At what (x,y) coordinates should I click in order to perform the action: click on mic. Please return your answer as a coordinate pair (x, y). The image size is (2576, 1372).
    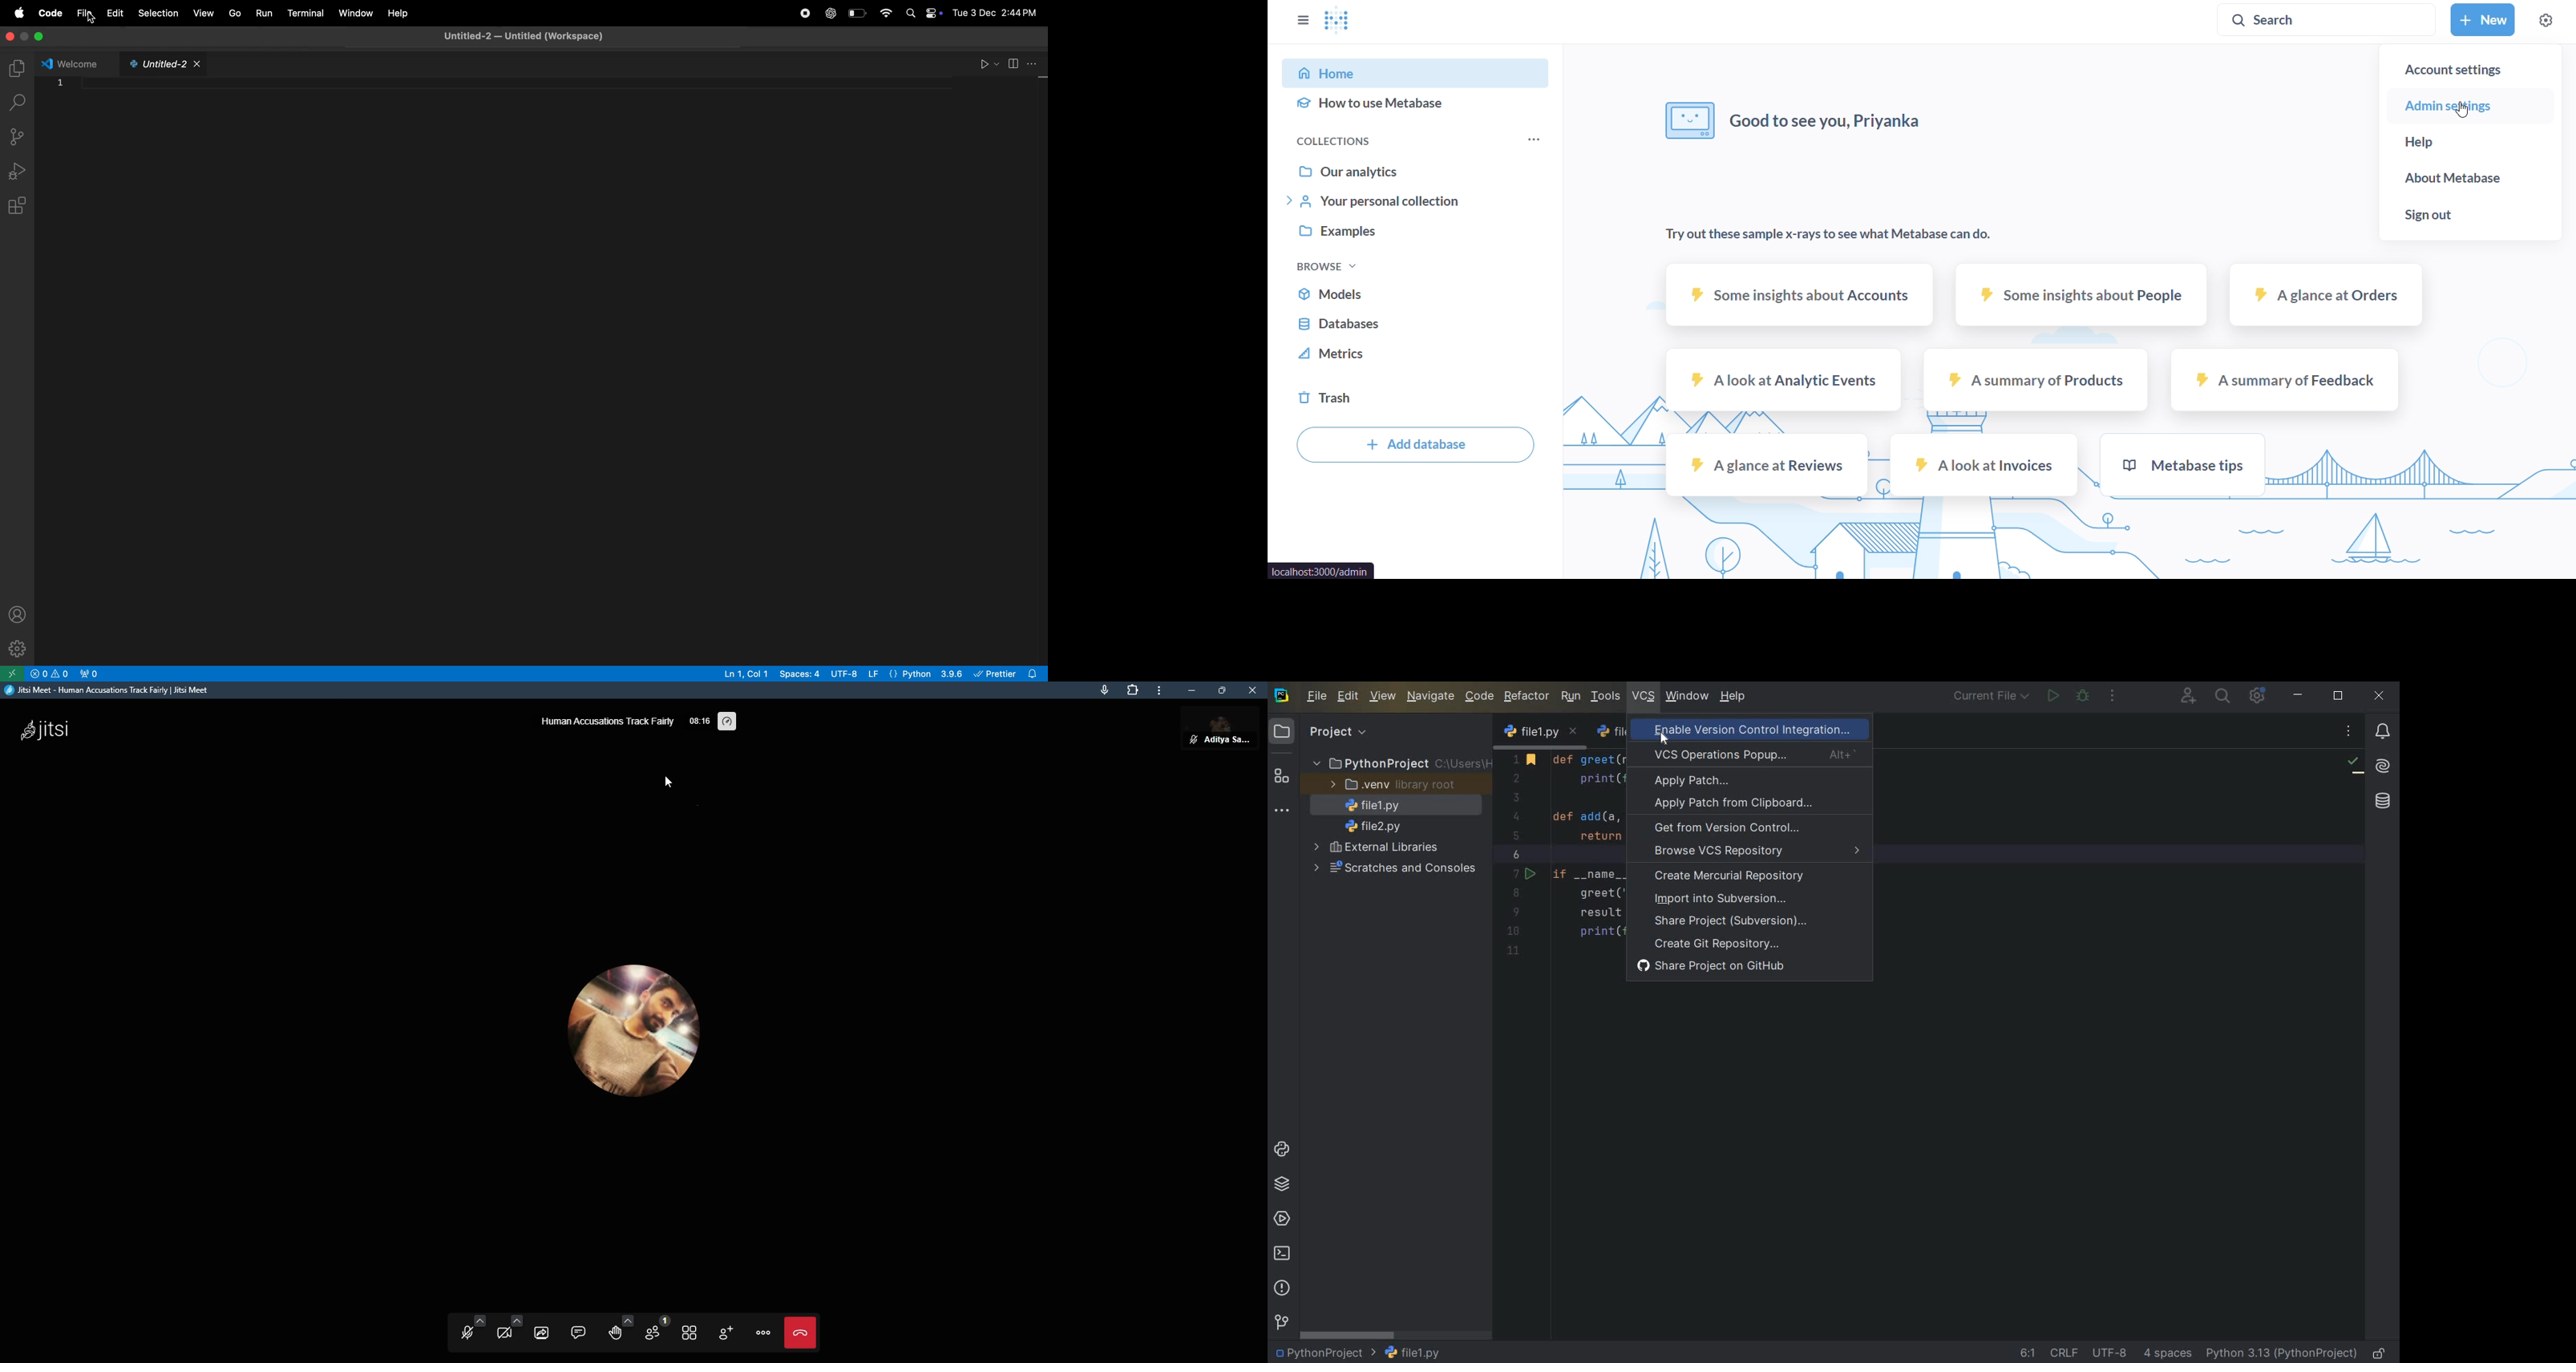
    Looking at the image, I should click on (1103, 689).